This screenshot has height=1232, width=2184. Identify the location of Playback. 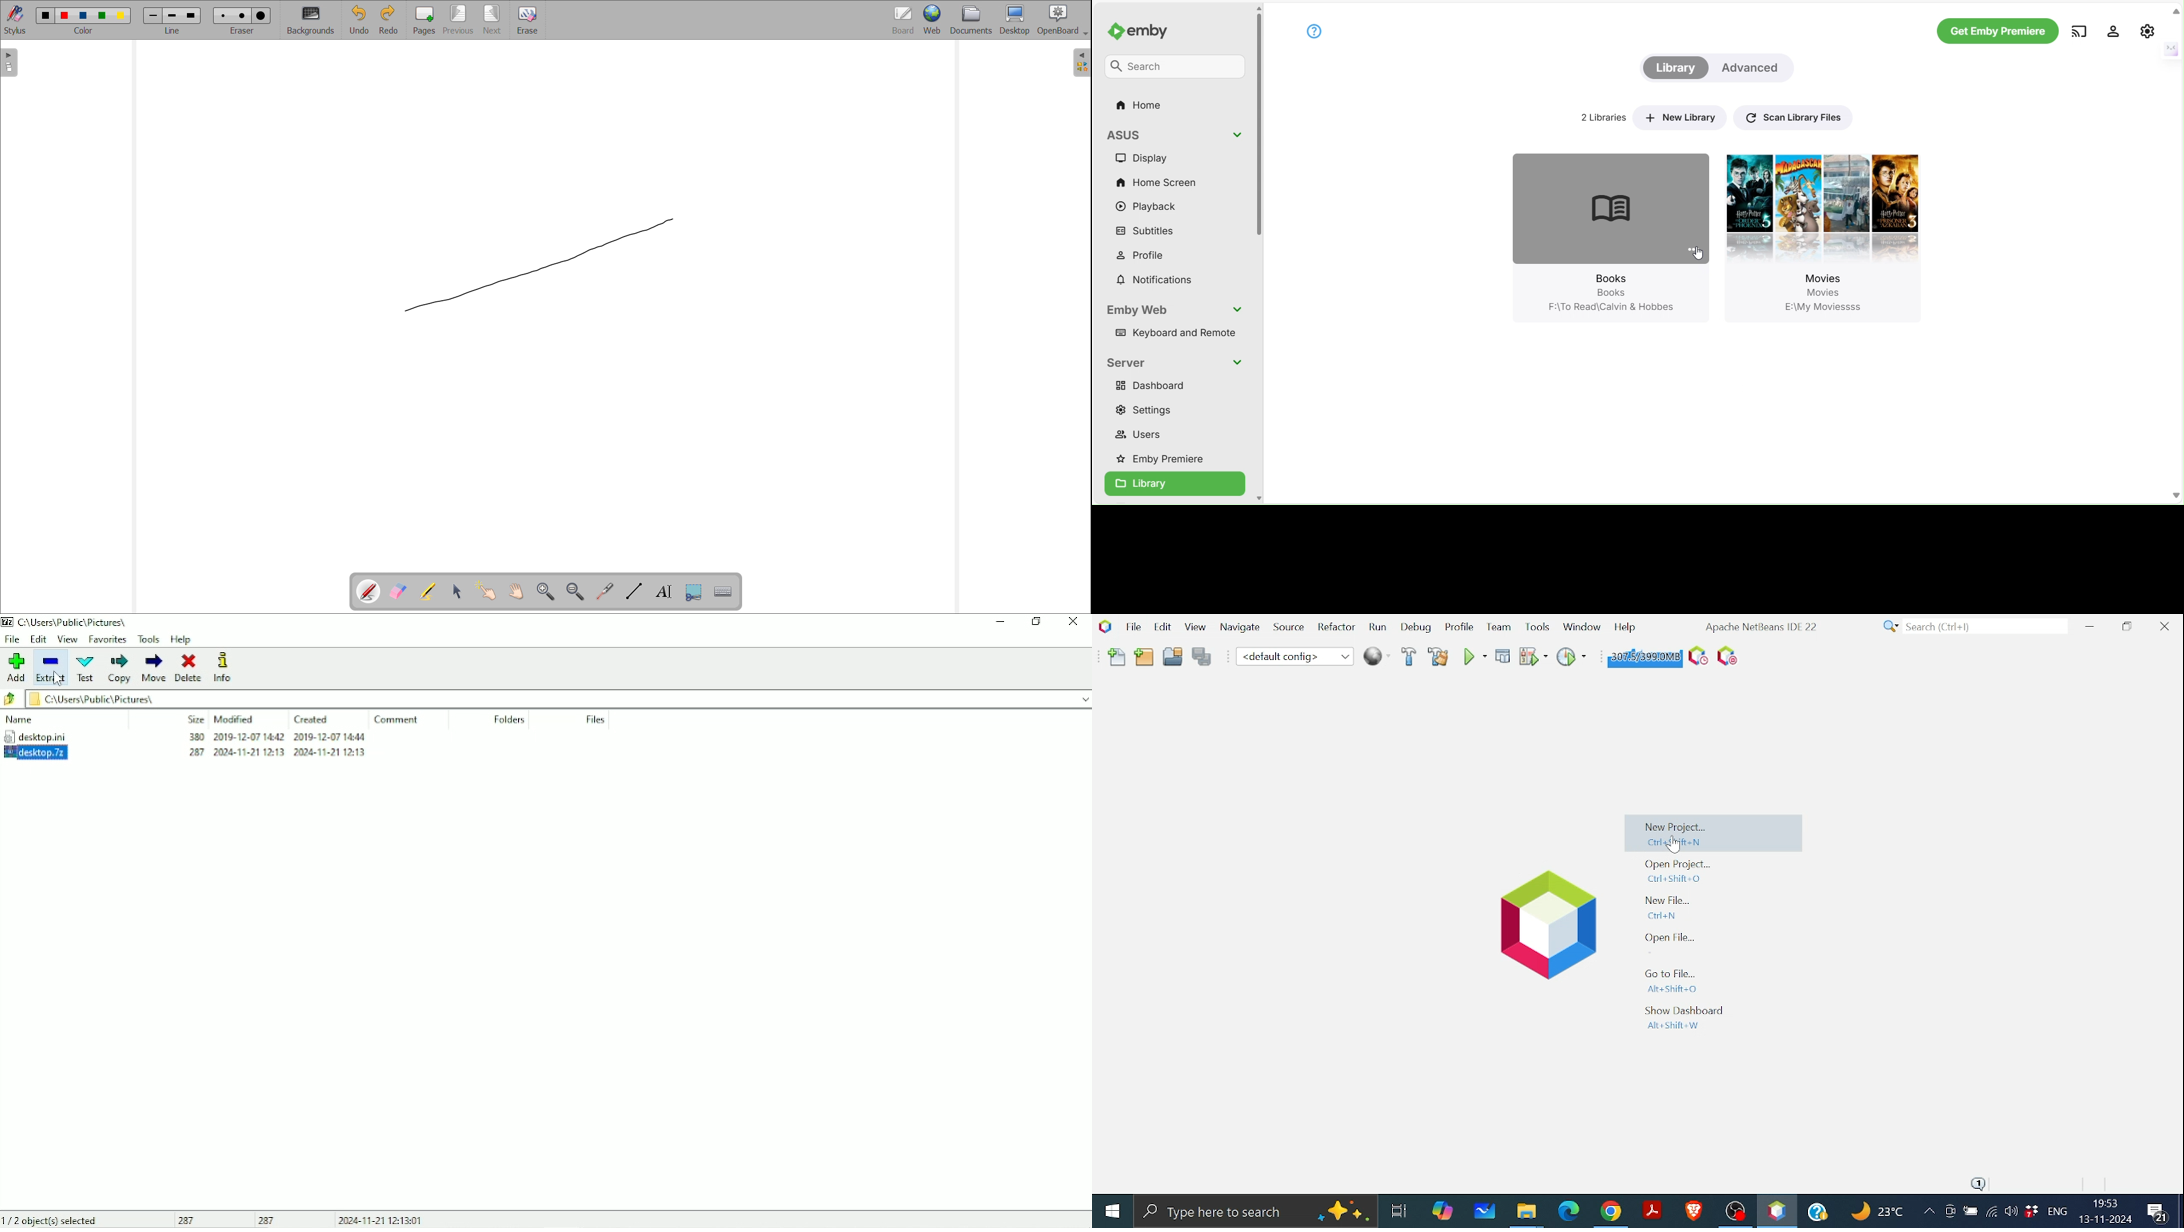
(1150, 208).